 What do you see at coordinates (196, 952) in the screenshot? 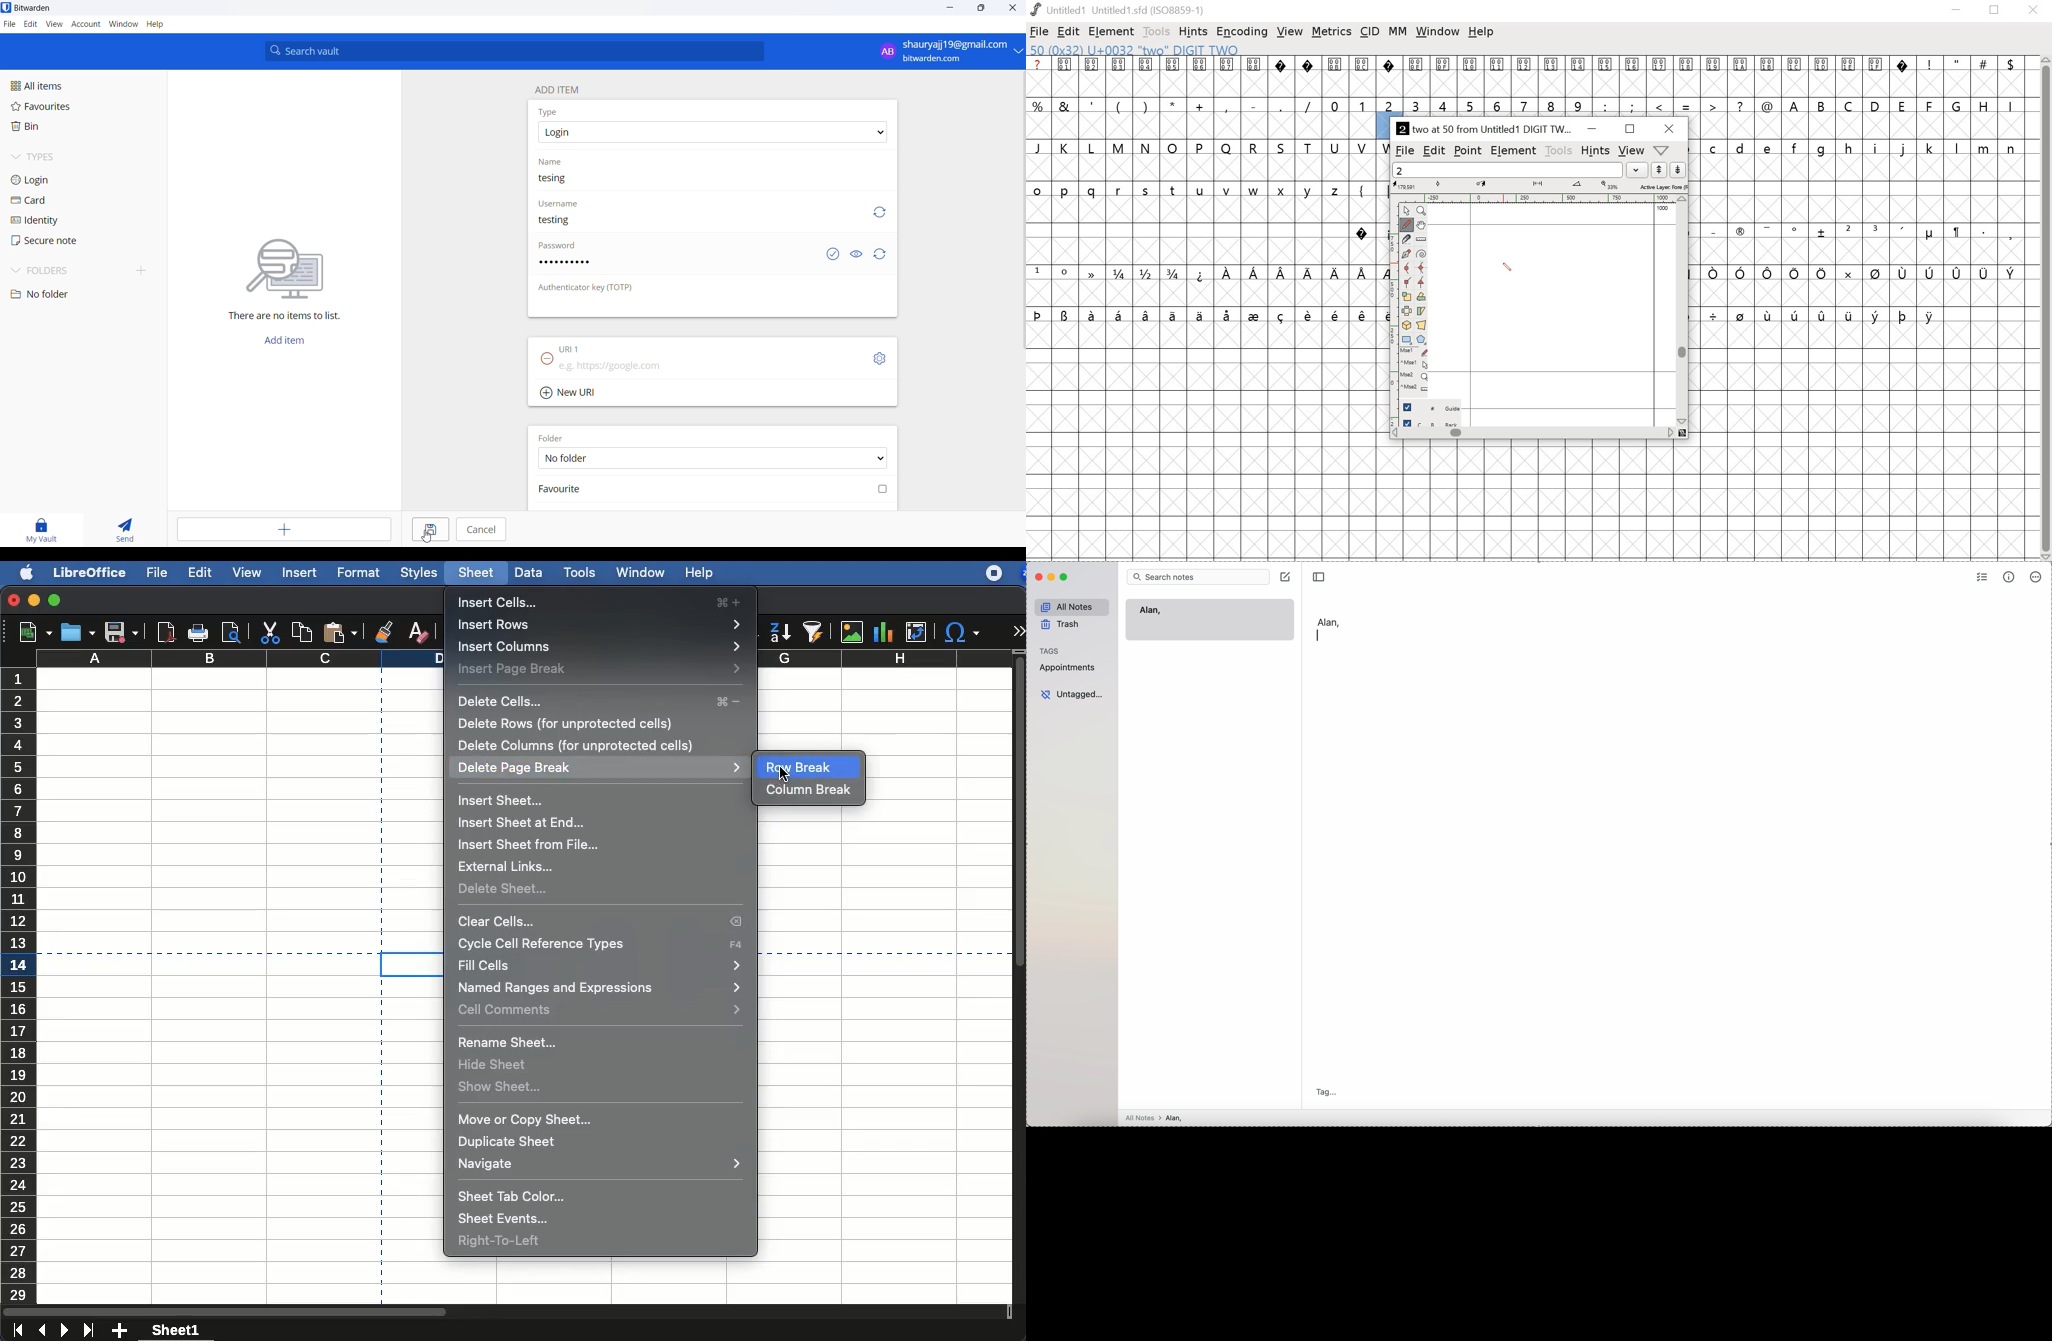
I see `page break` at bounding box center [196, 952].